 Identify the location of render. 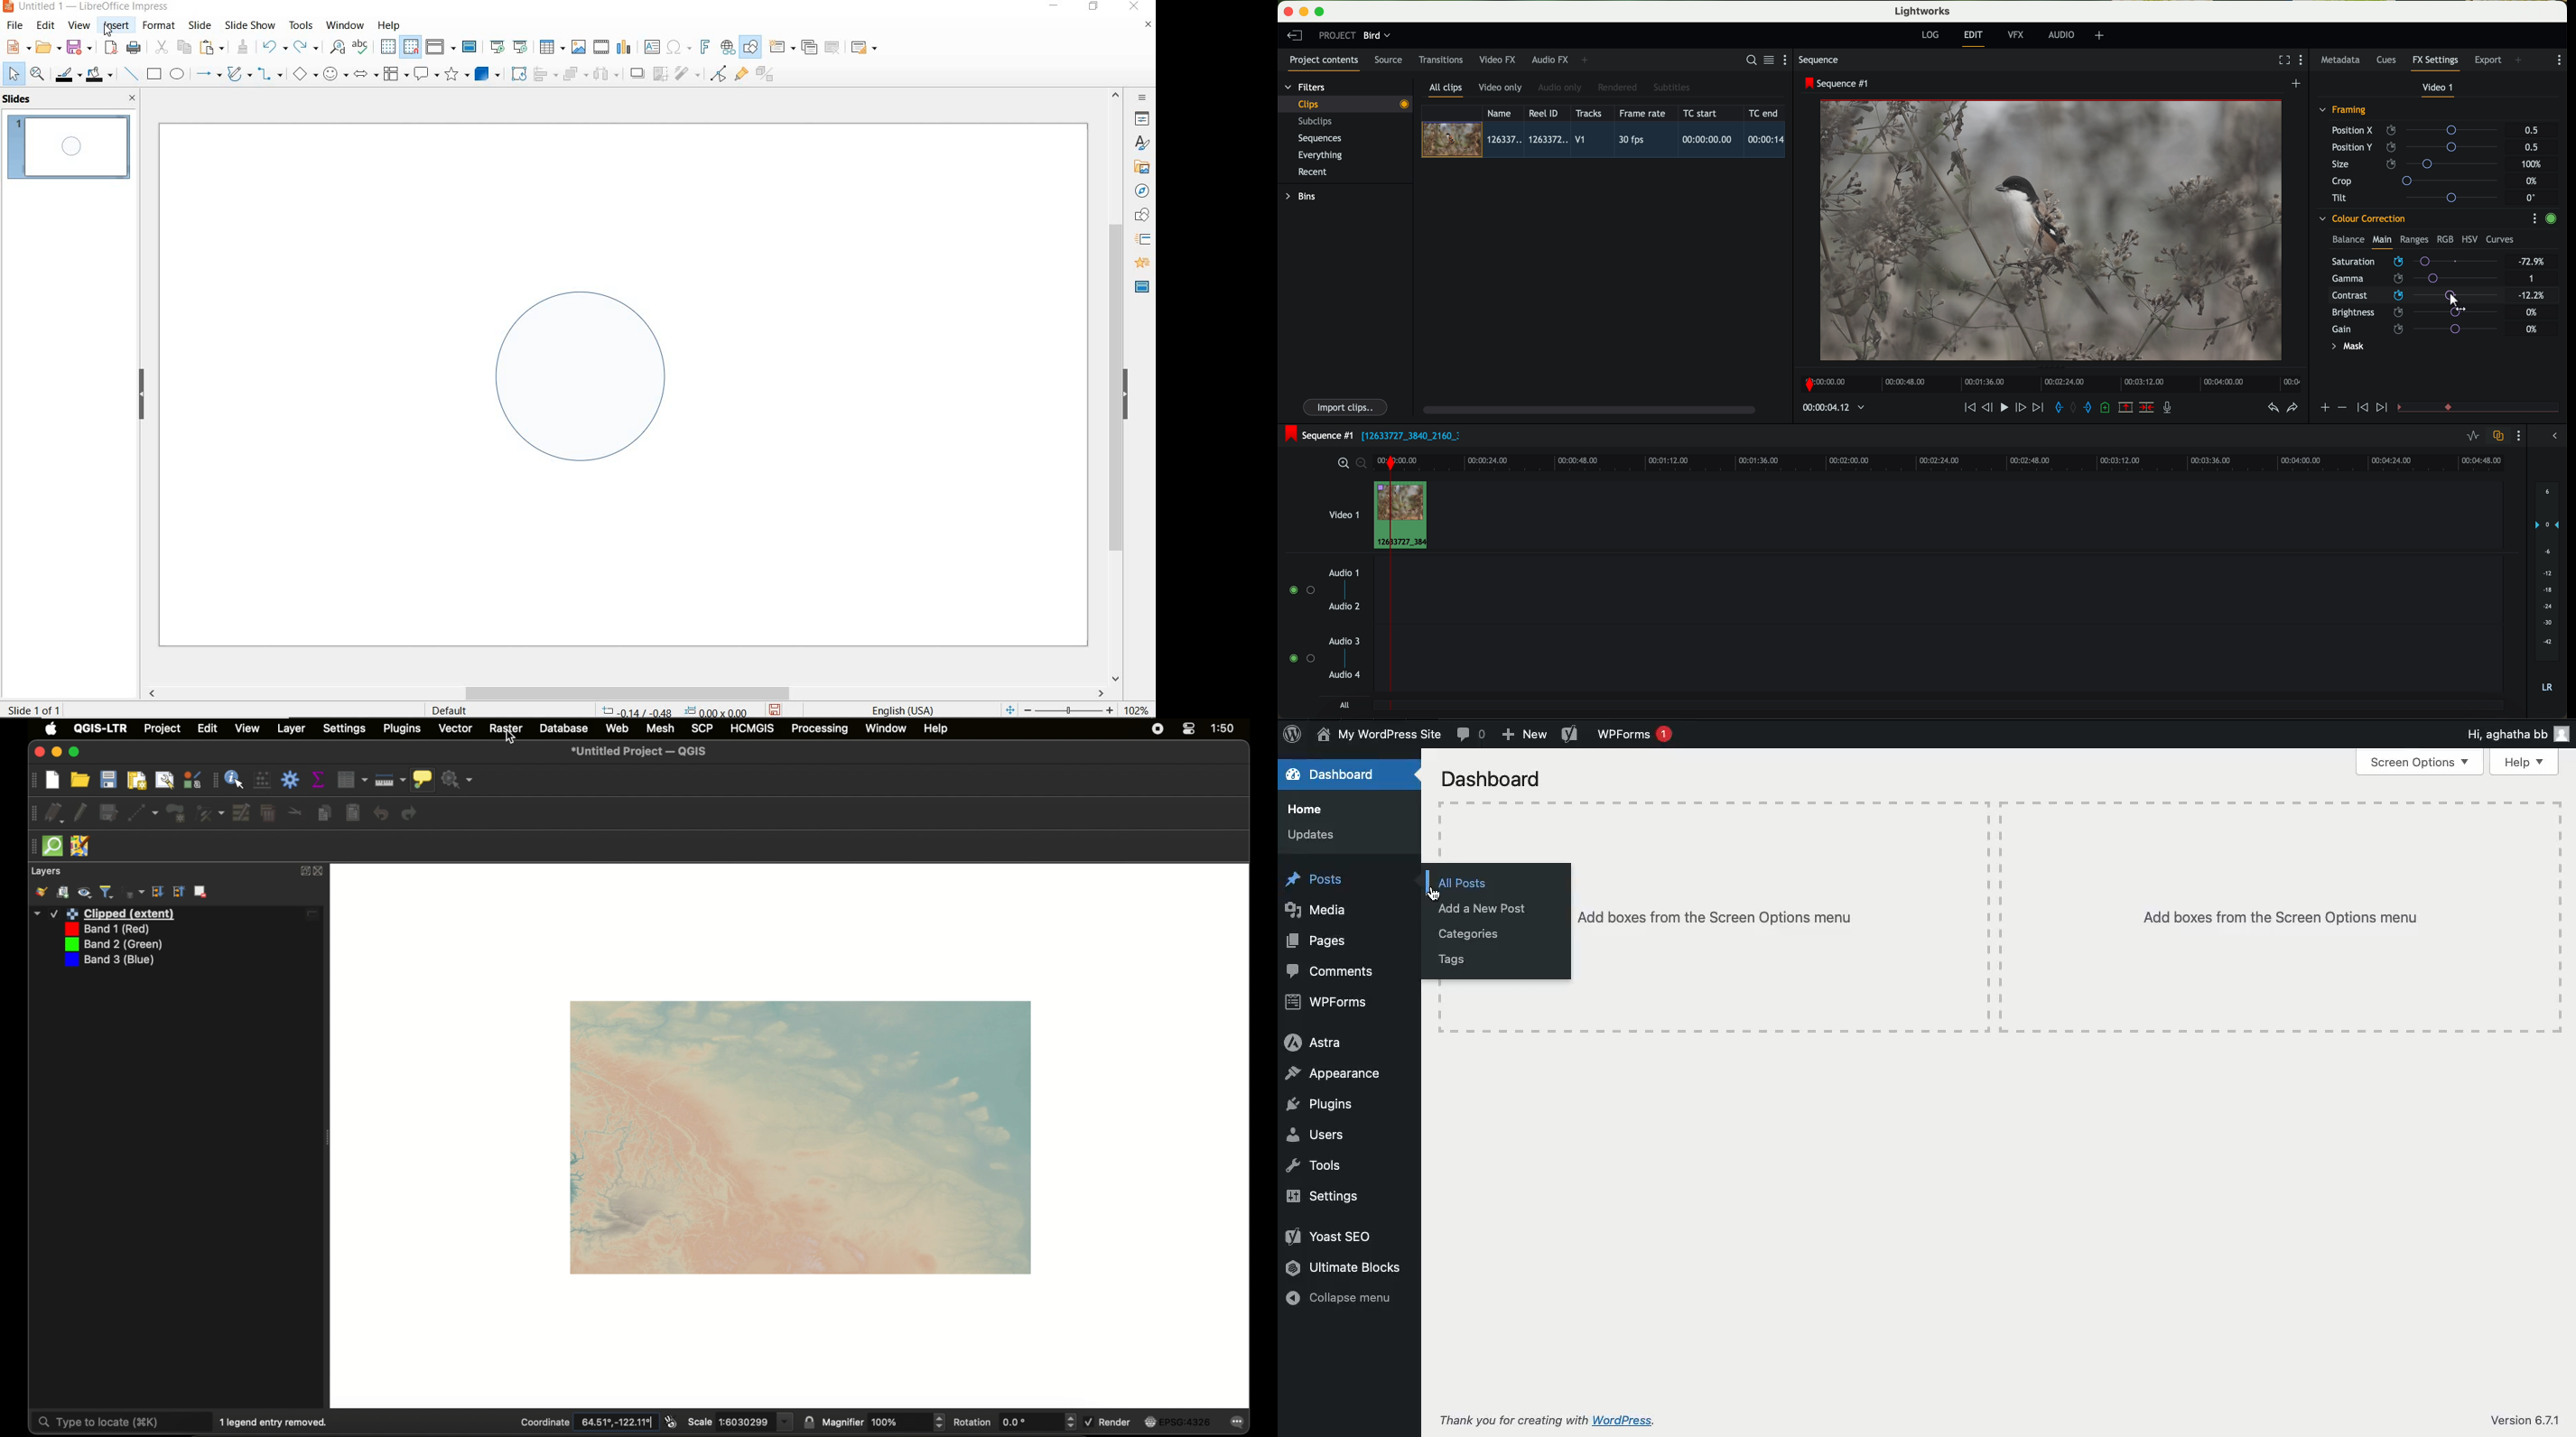
(1108, 1421).